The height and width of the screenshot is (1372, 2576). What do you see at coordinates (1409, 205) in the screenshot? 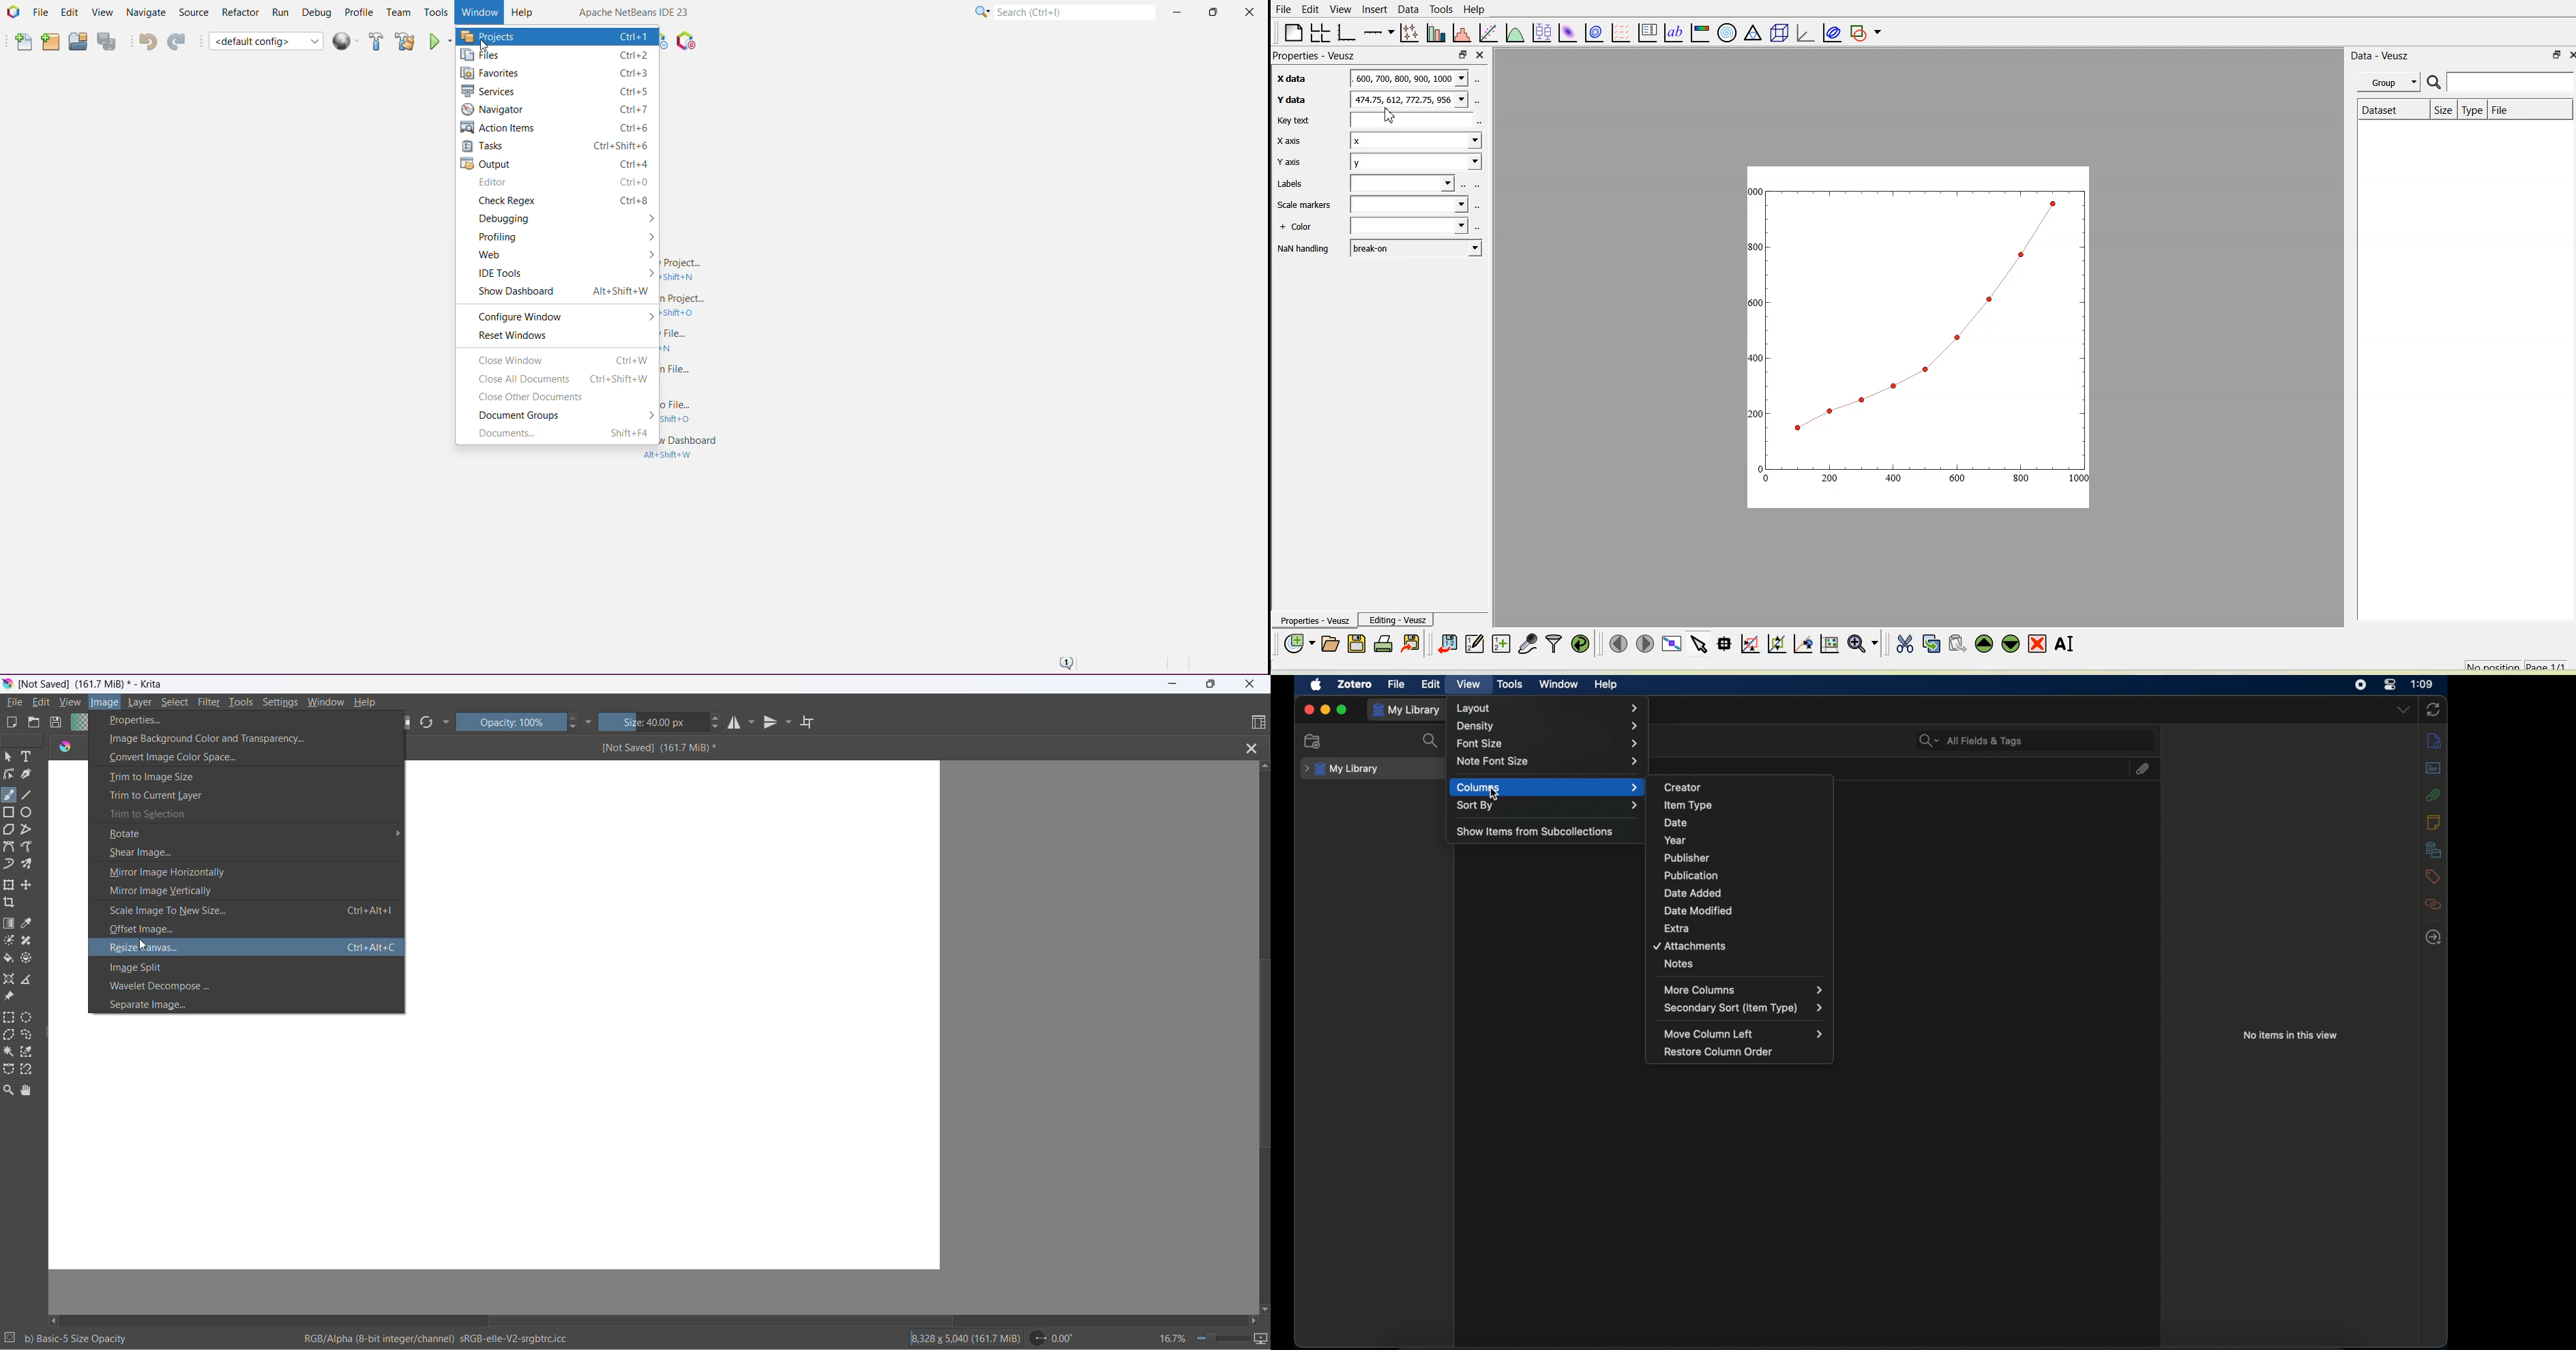
I see `Blank` at bounding box center [1409, 205].